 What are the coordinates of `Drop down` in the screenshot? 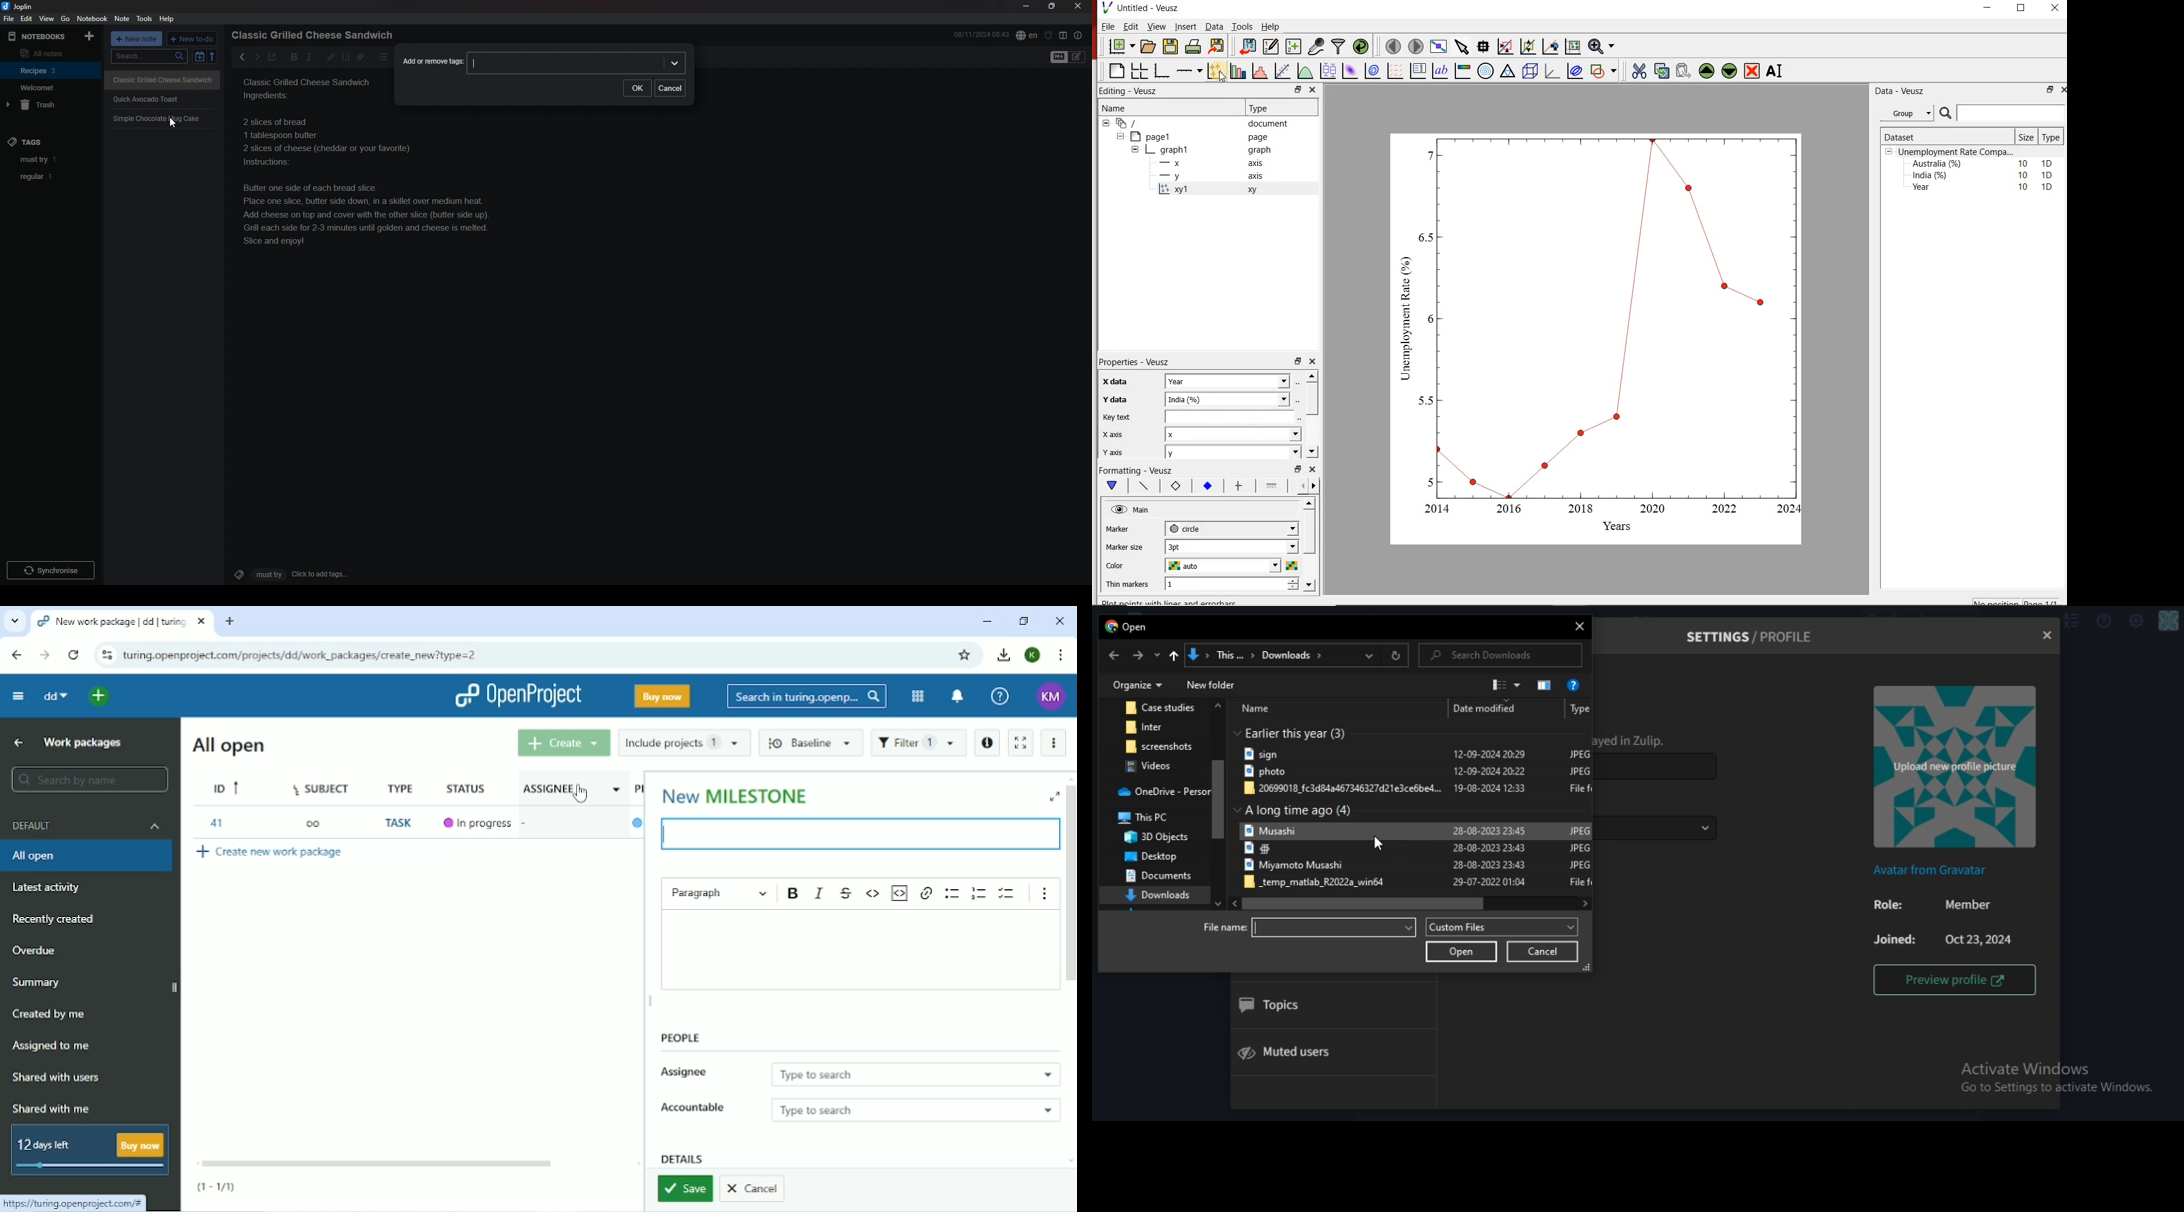 It's located at (676, 63).